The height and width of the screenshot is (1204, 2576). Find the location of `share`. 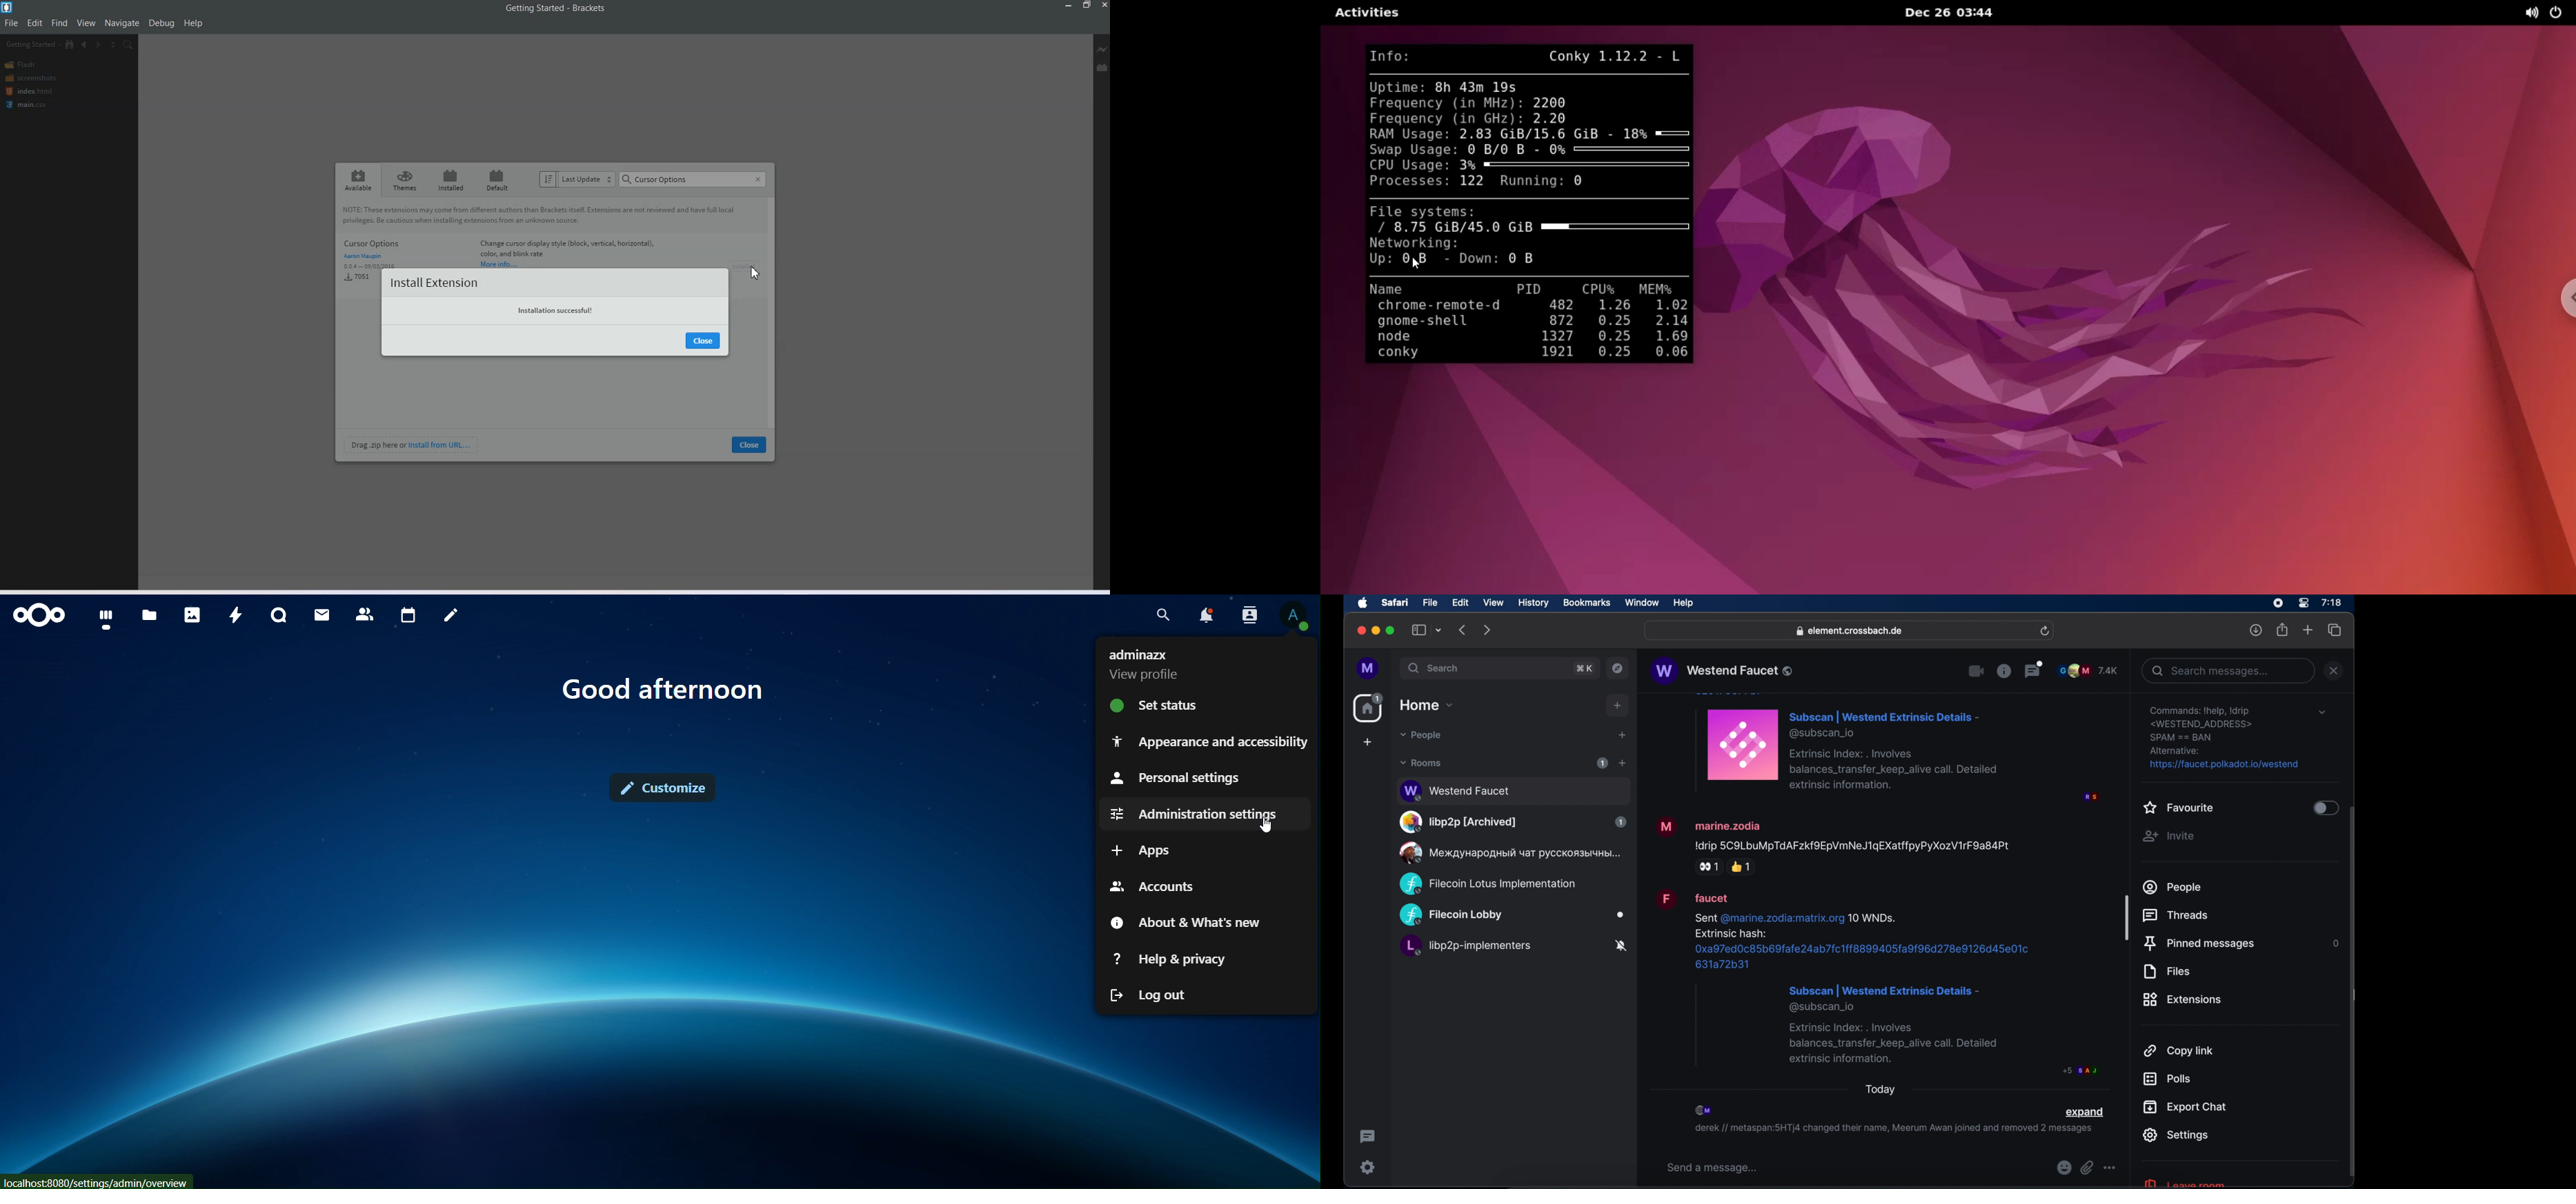

share is located at coordinates (2283, 630).